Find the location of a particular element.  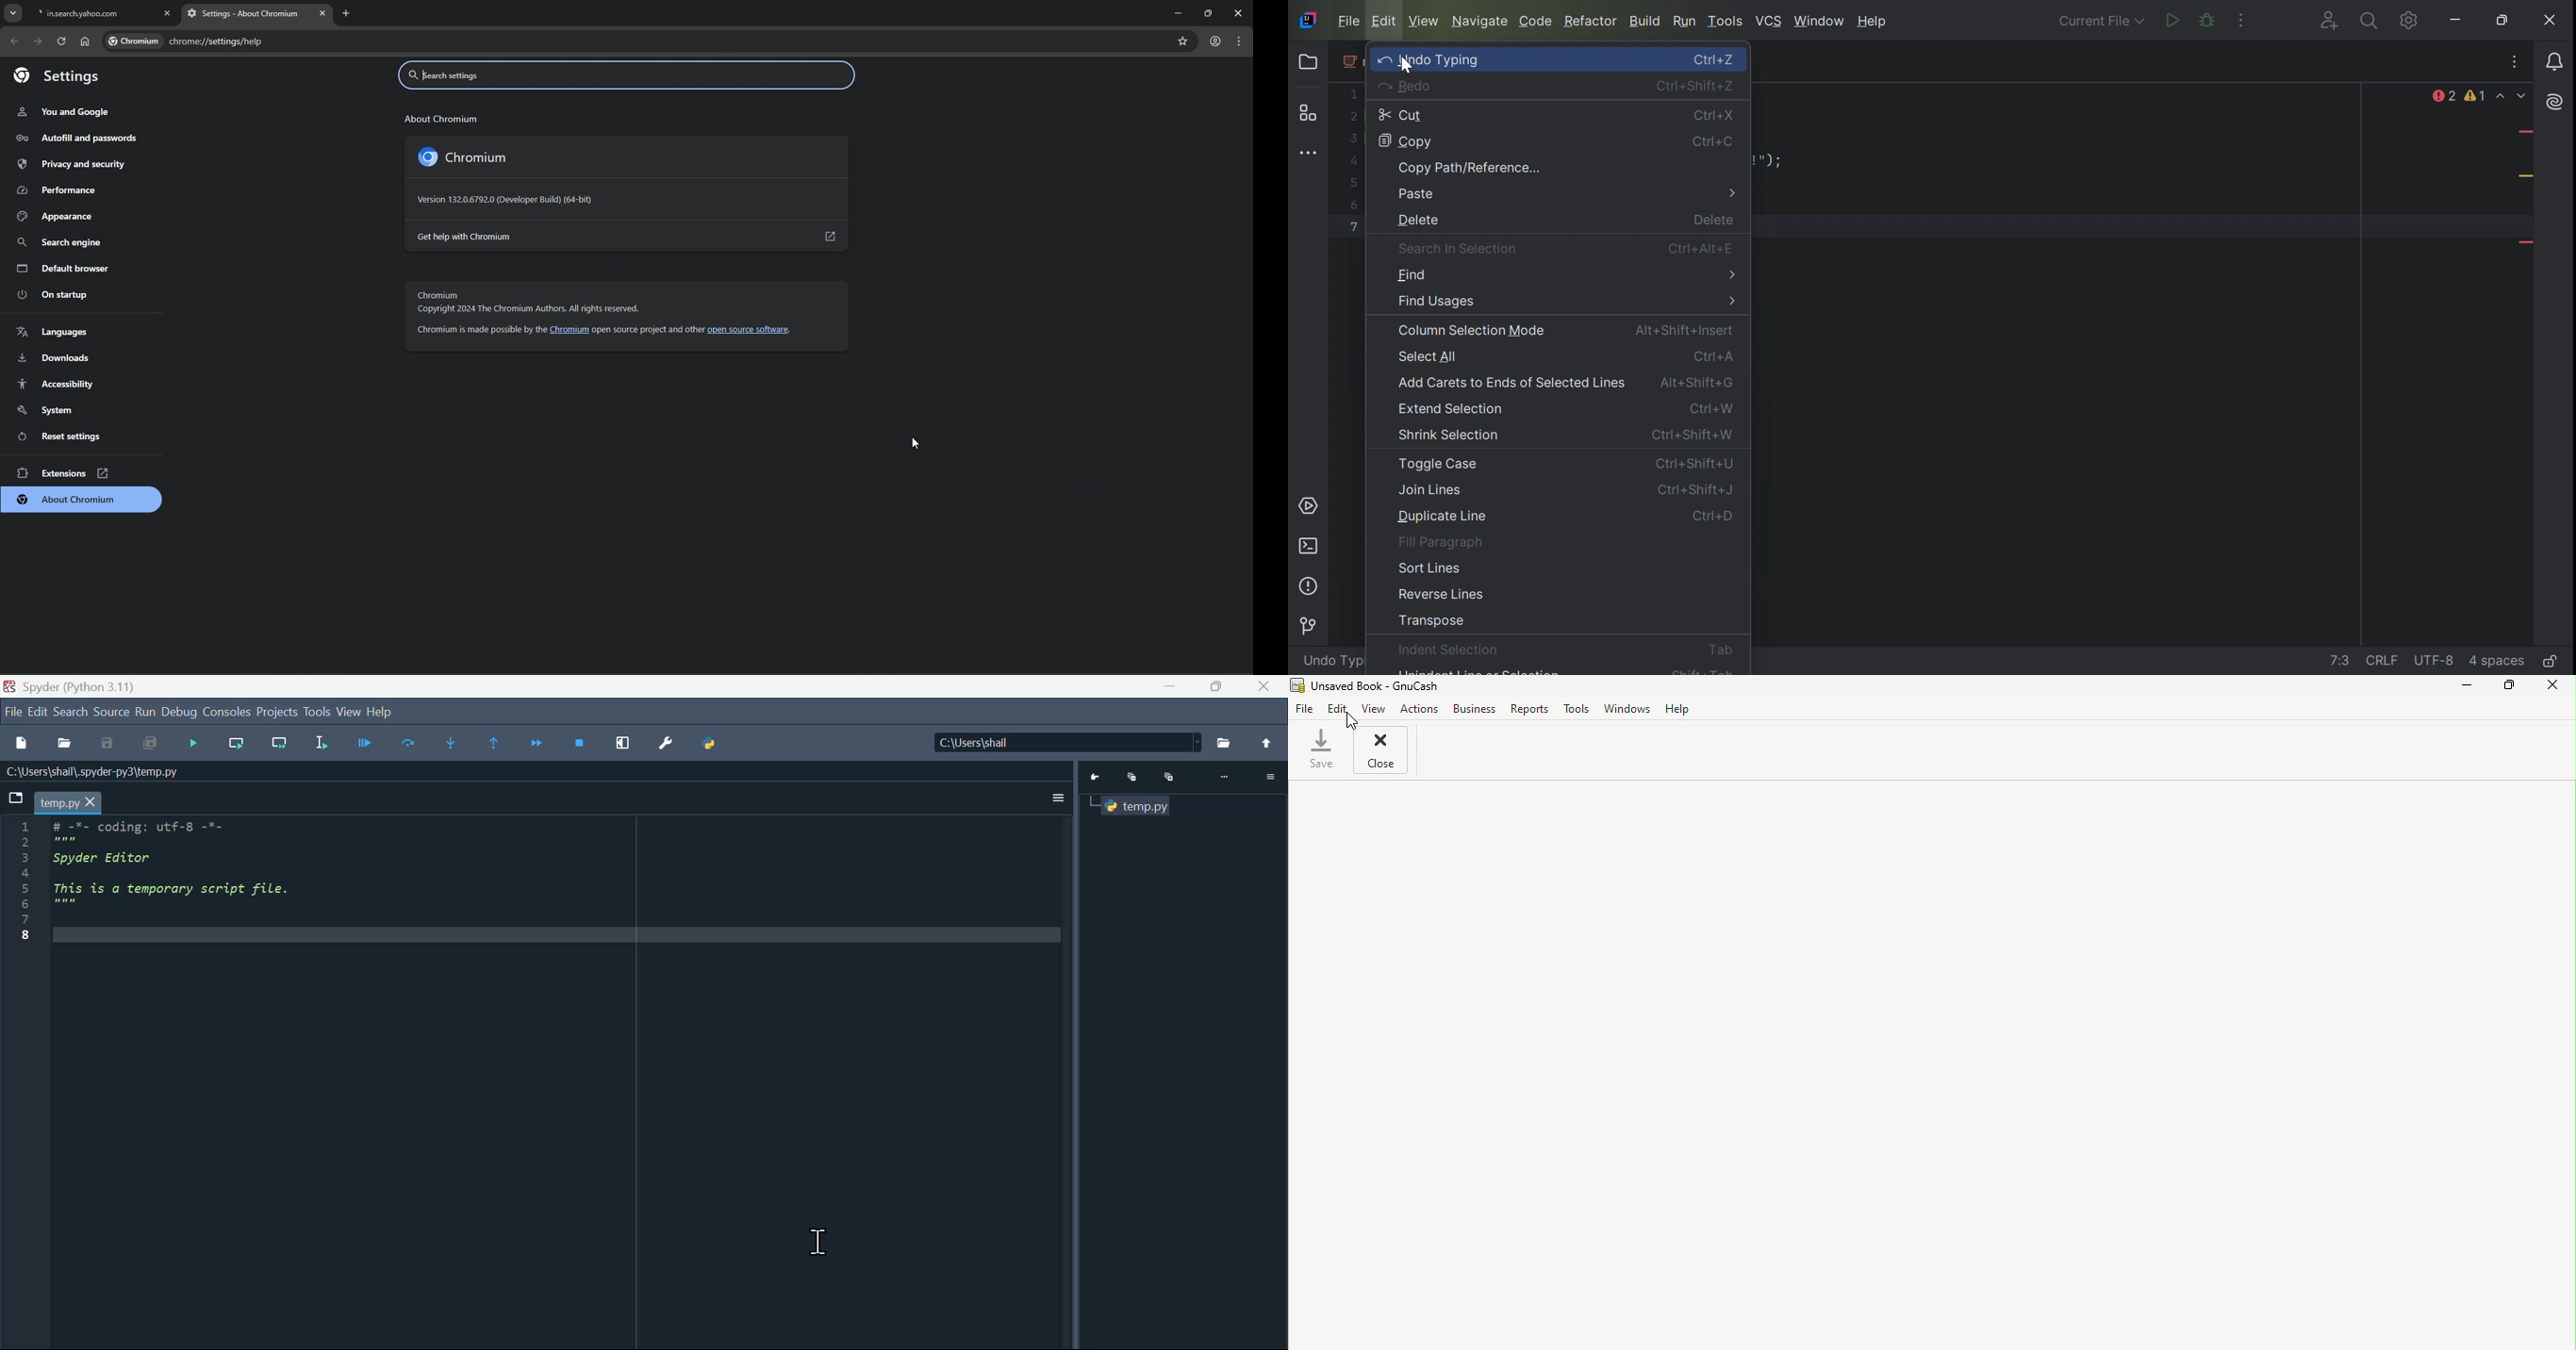

Shrink Selection is located at coordinates (1451, 436).